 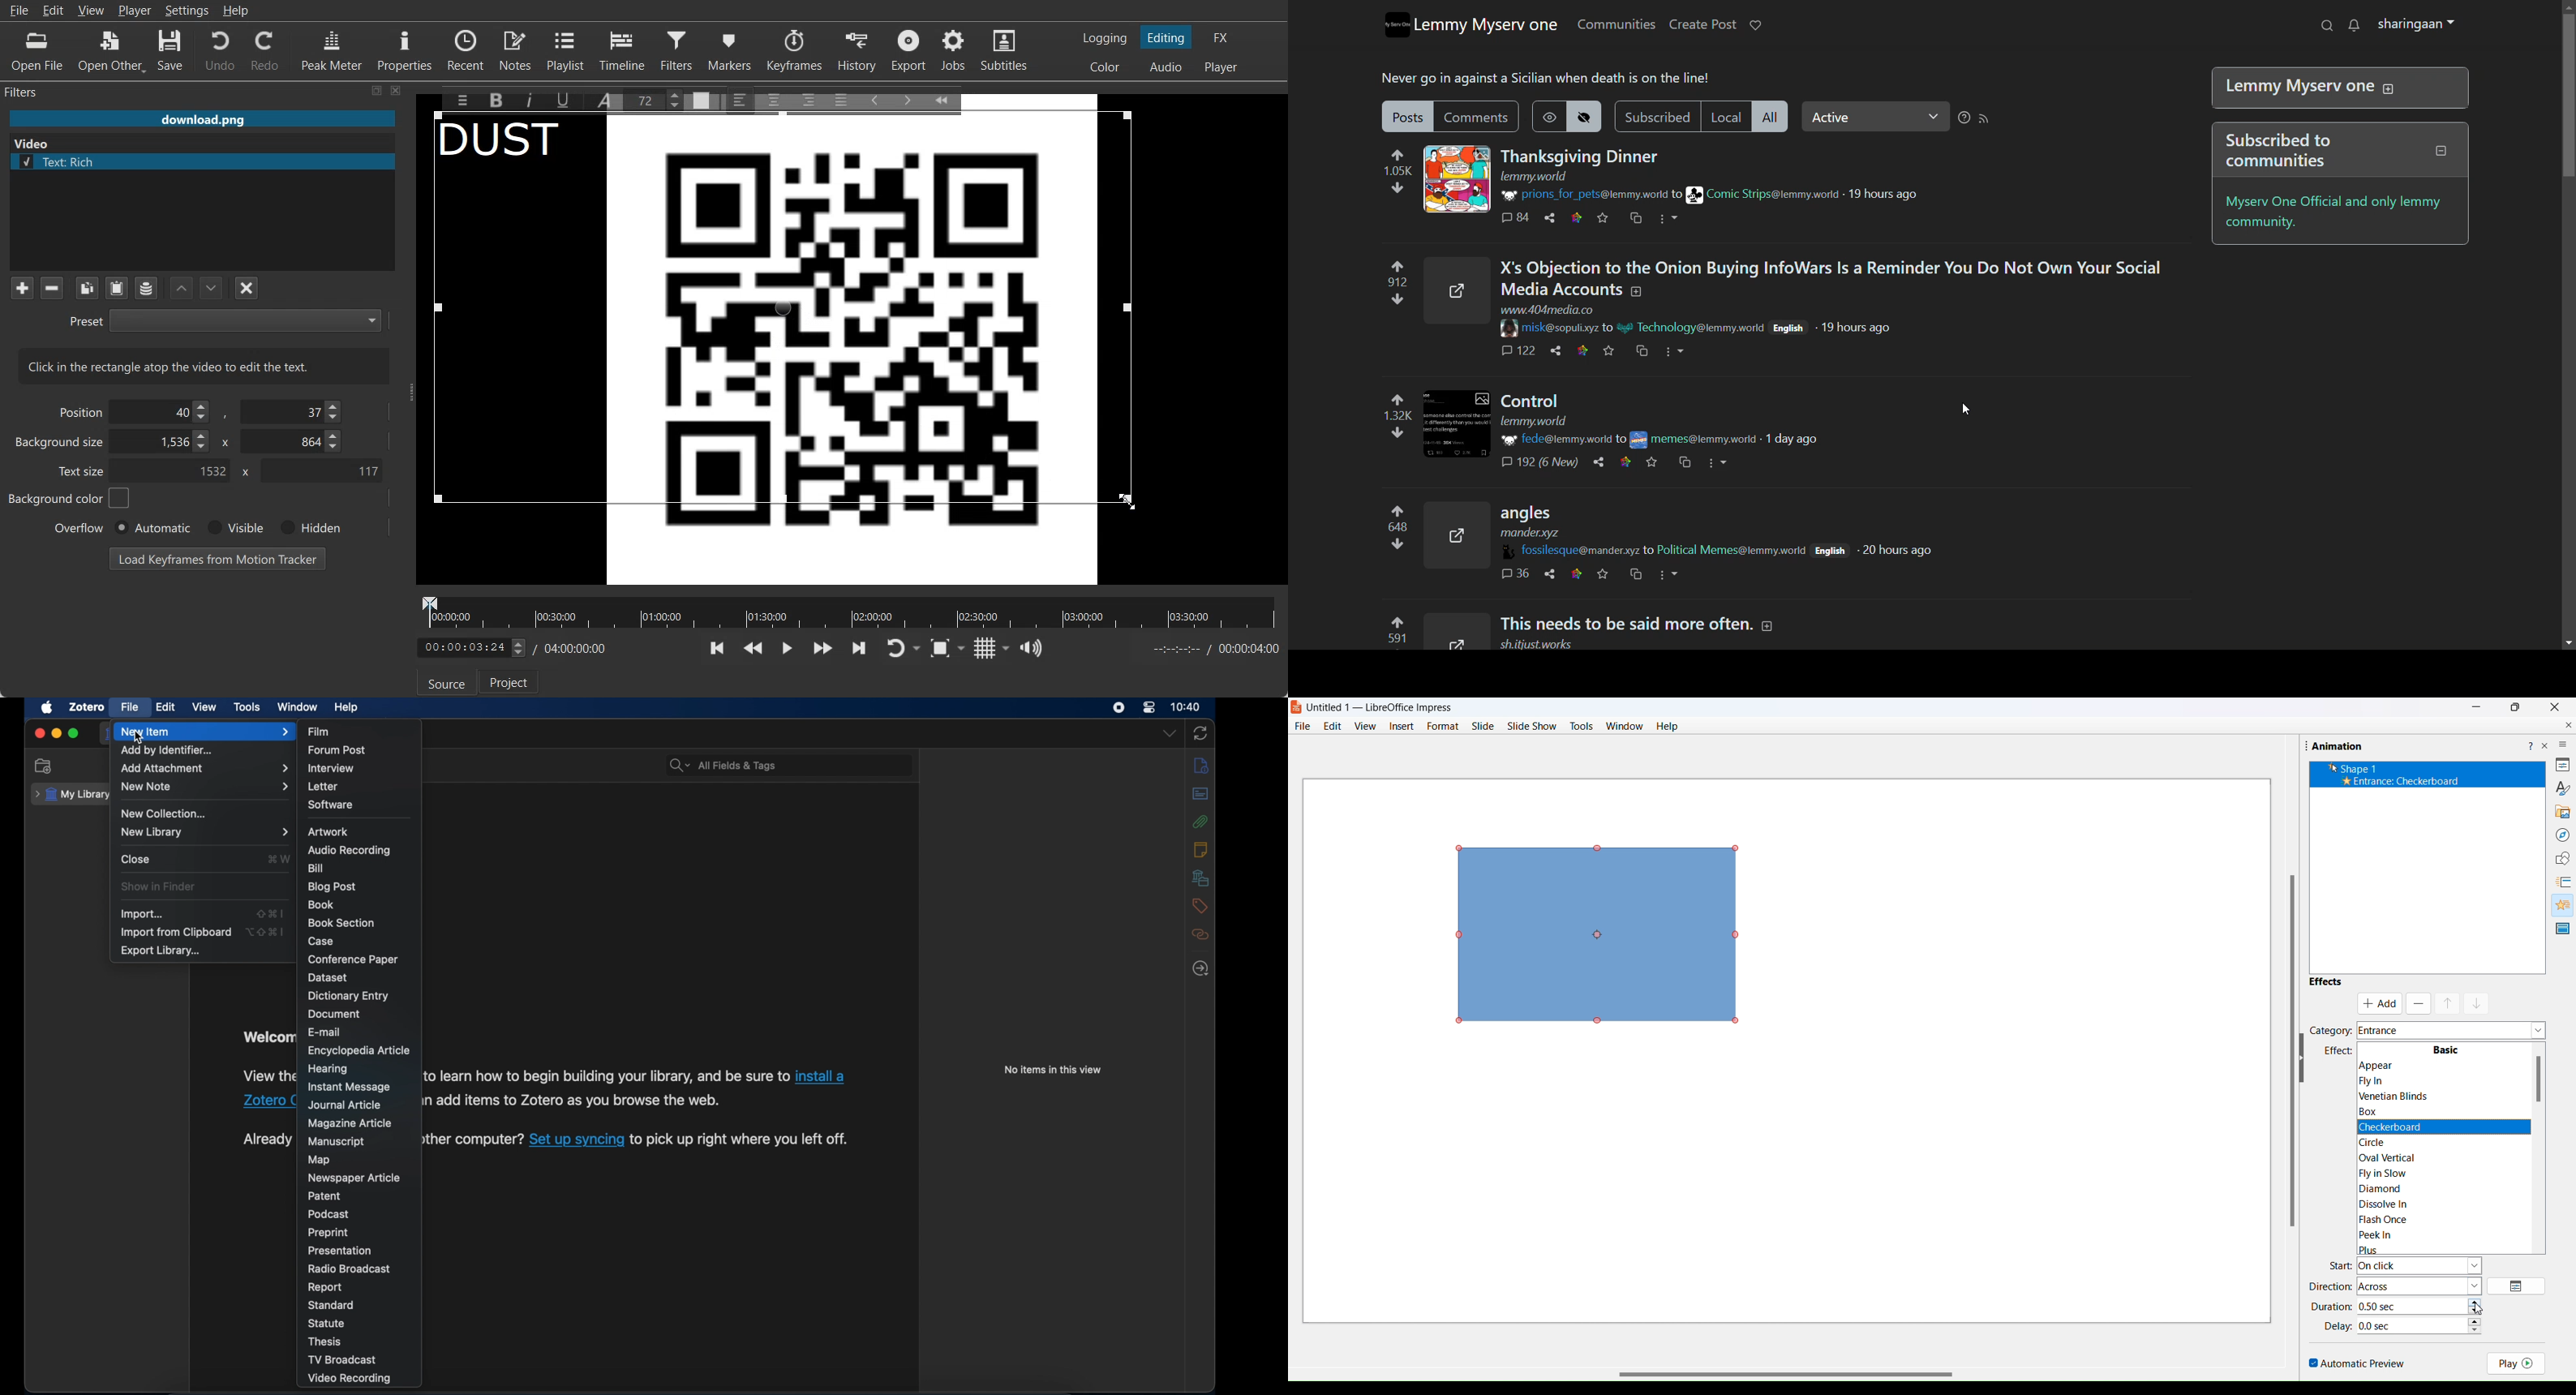 What do you see at coordinates (2477, 1323) in the screenshot?
I see `increase/decrease` at bounding box center [2477, 1323].